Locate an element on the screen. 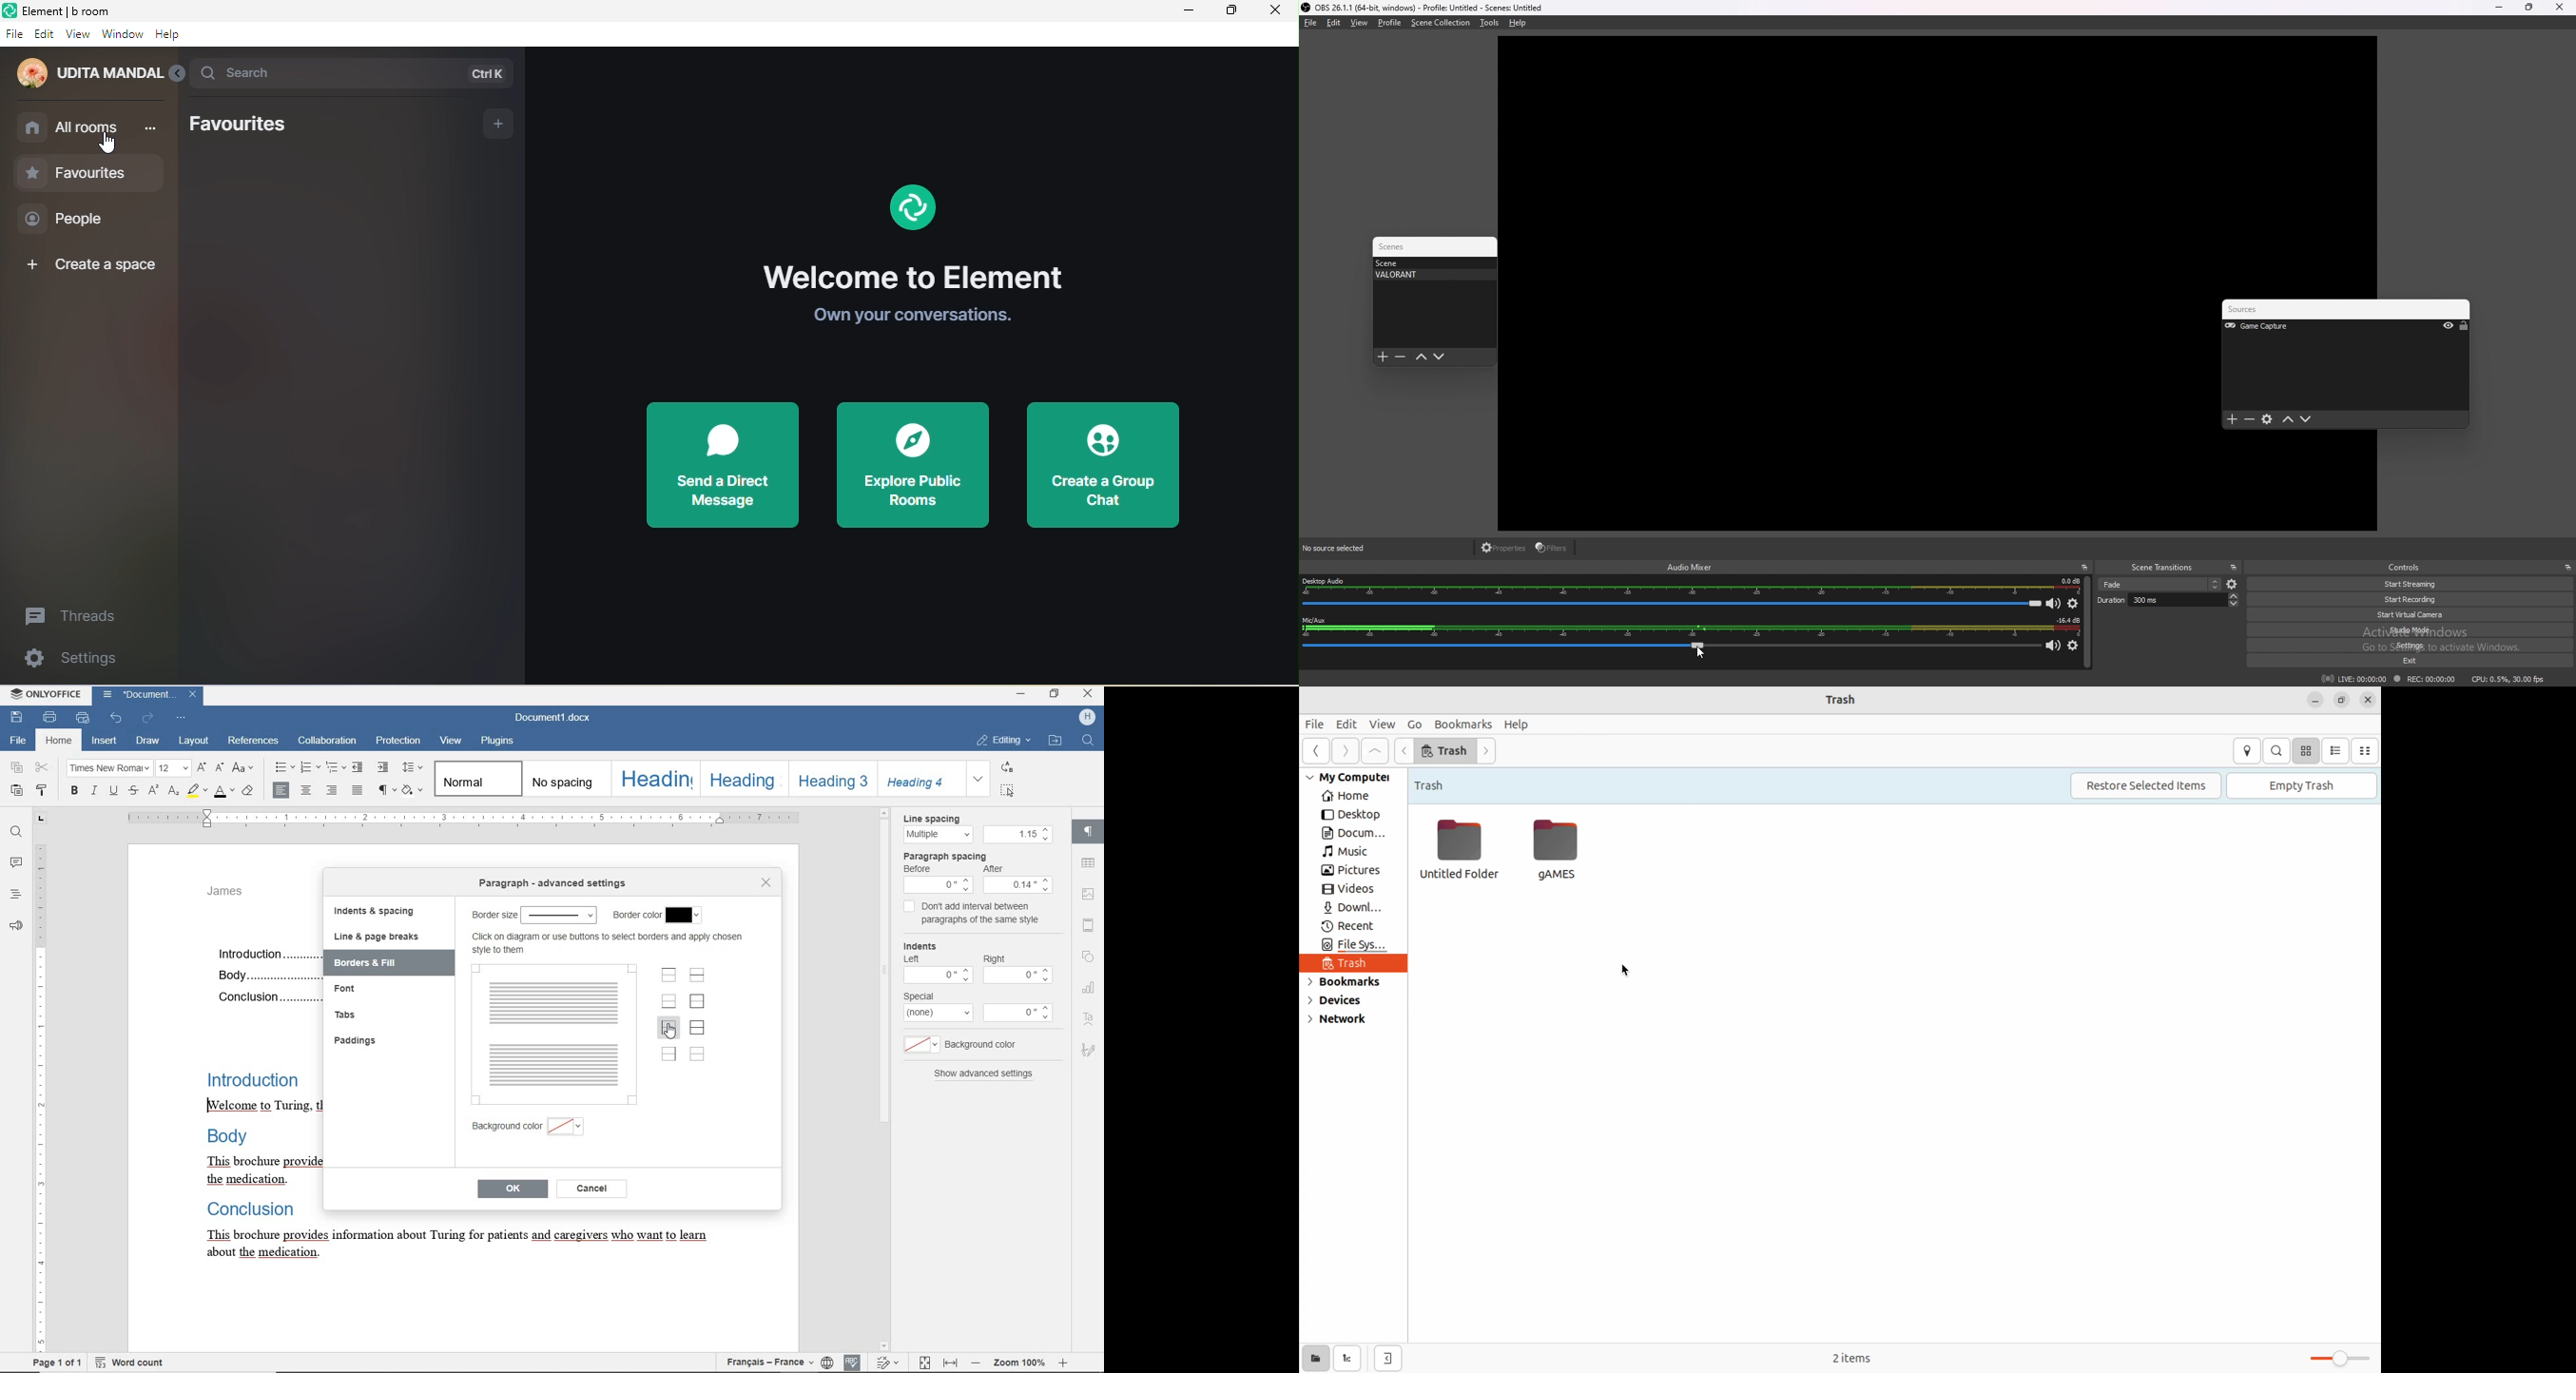 This screenshot has height=1400, width=2576. add is located at coordinates (1383, 357).